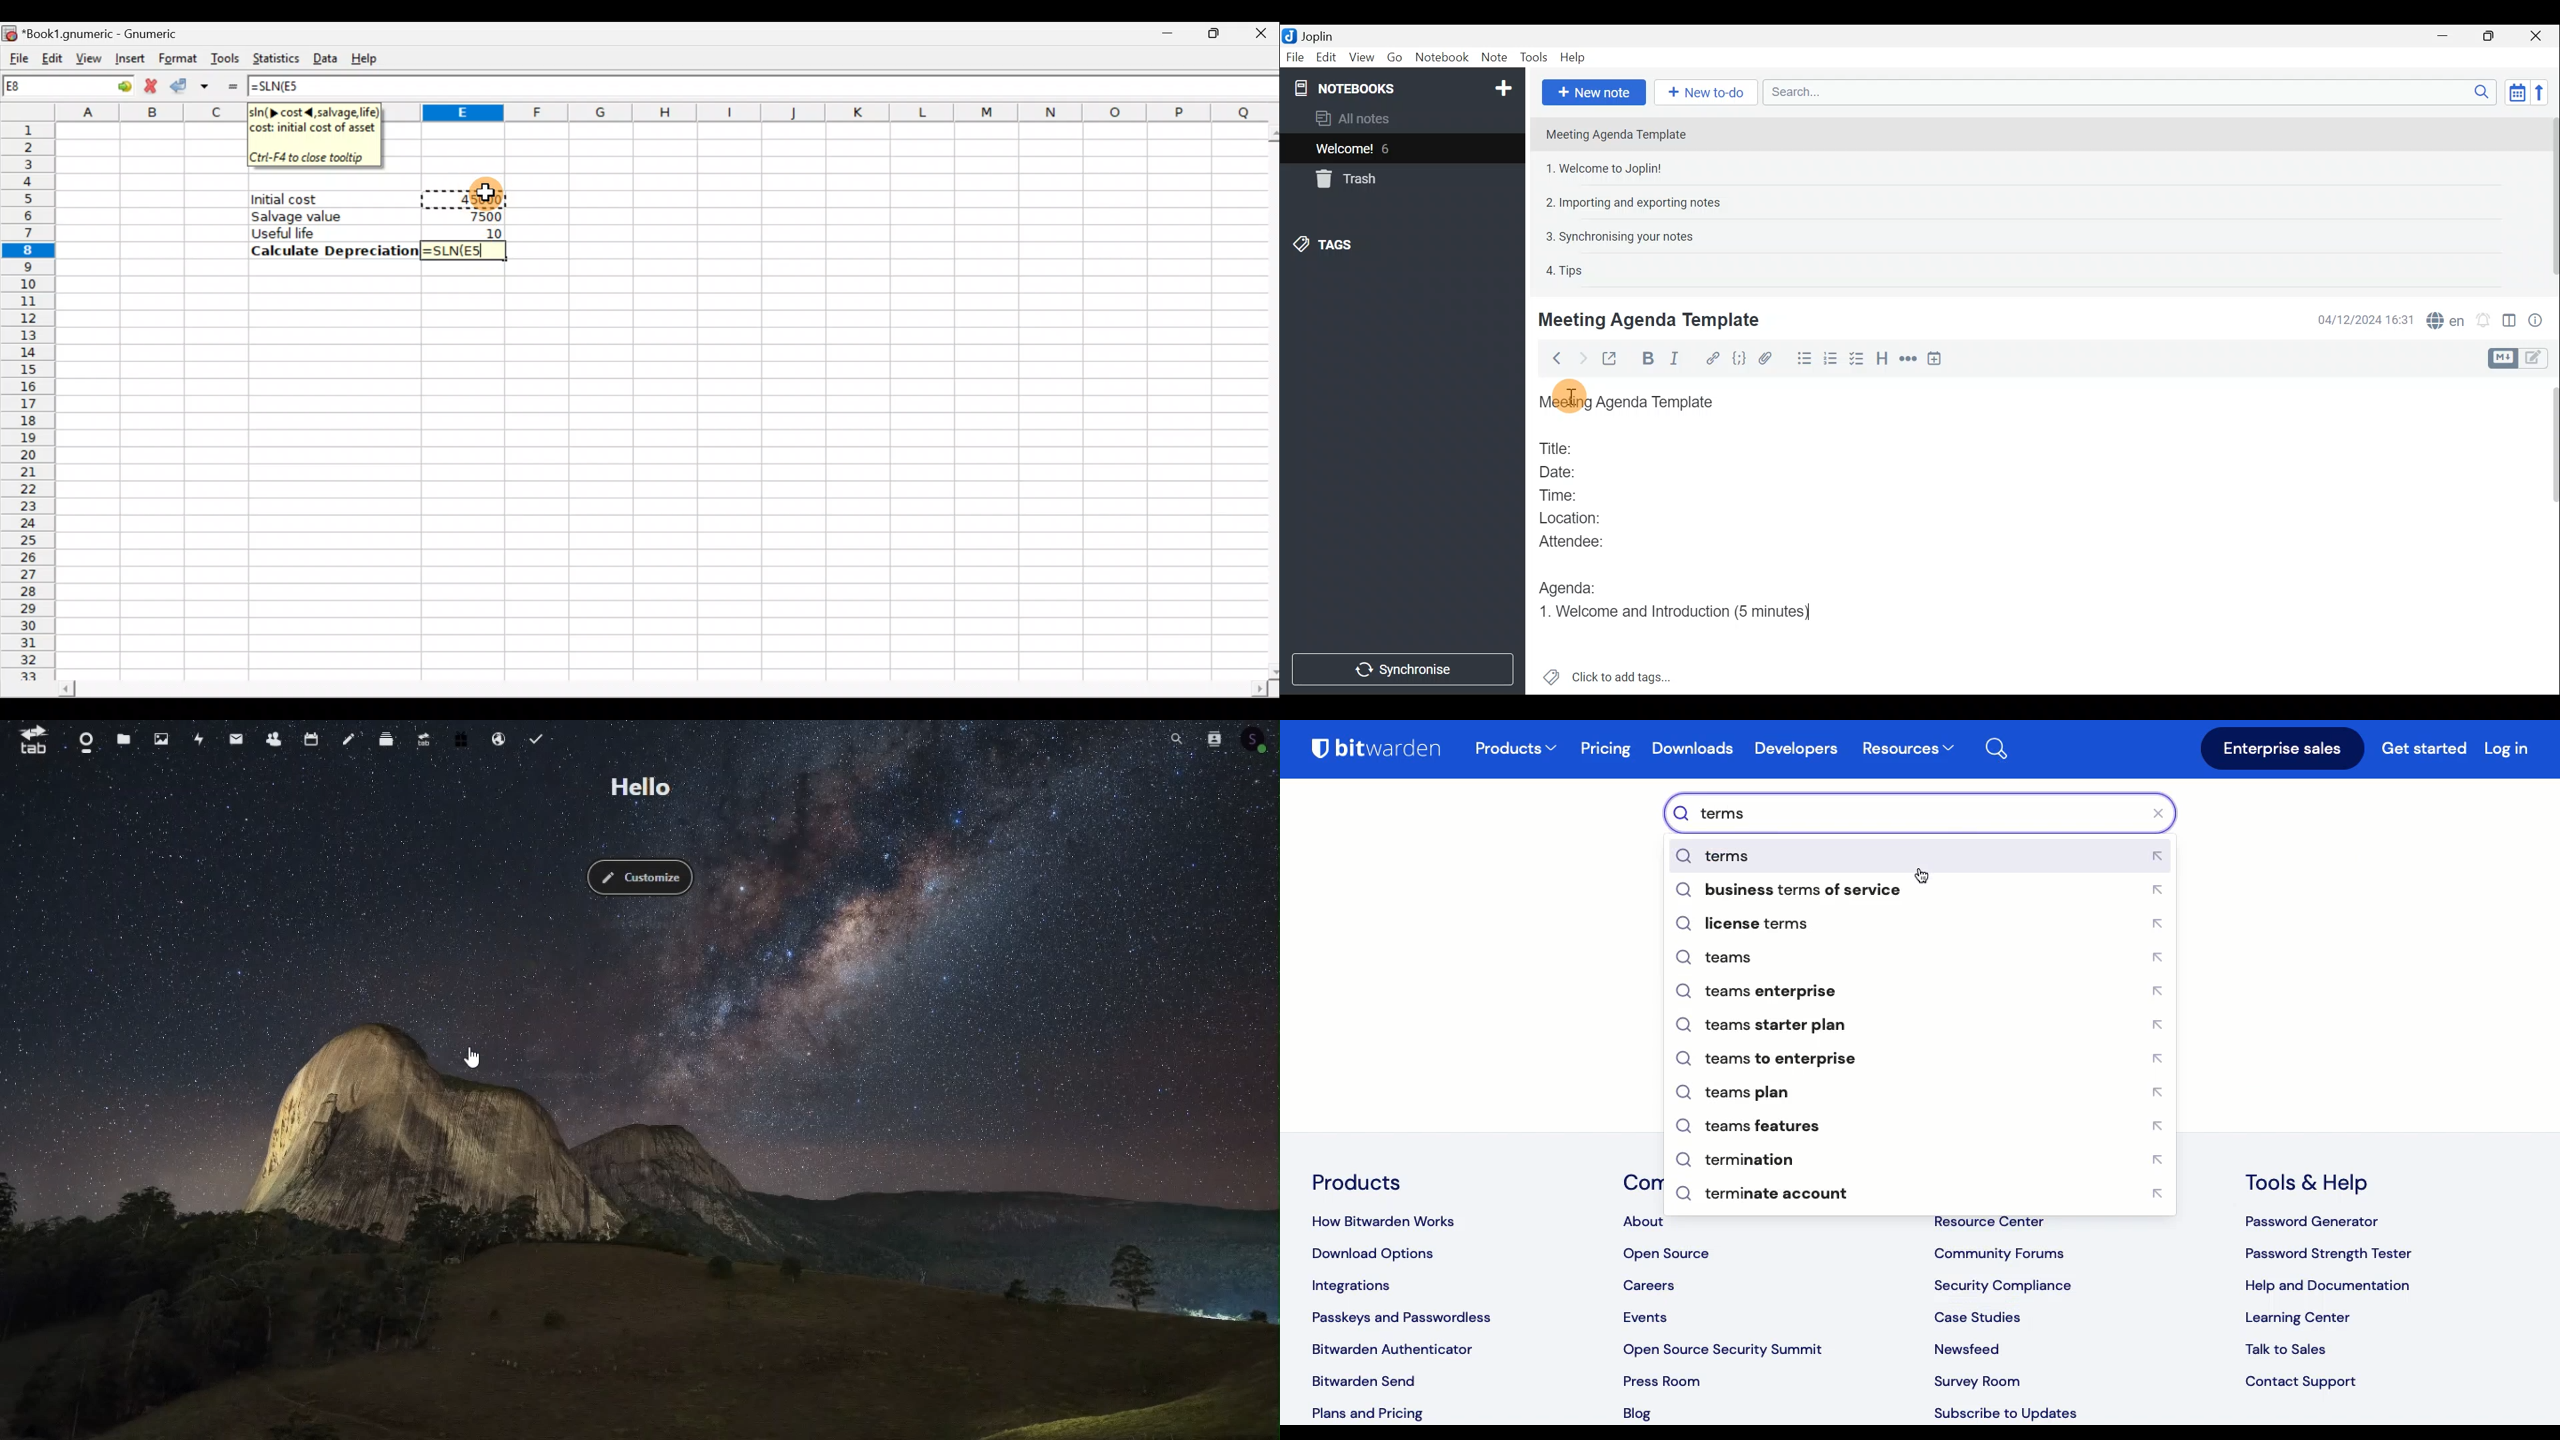 This screenshot has height=1456, width=2576. Describe the element at coordinates (1617, 134) in the screenshot. I see `Meeting Agenda Template` at that location.